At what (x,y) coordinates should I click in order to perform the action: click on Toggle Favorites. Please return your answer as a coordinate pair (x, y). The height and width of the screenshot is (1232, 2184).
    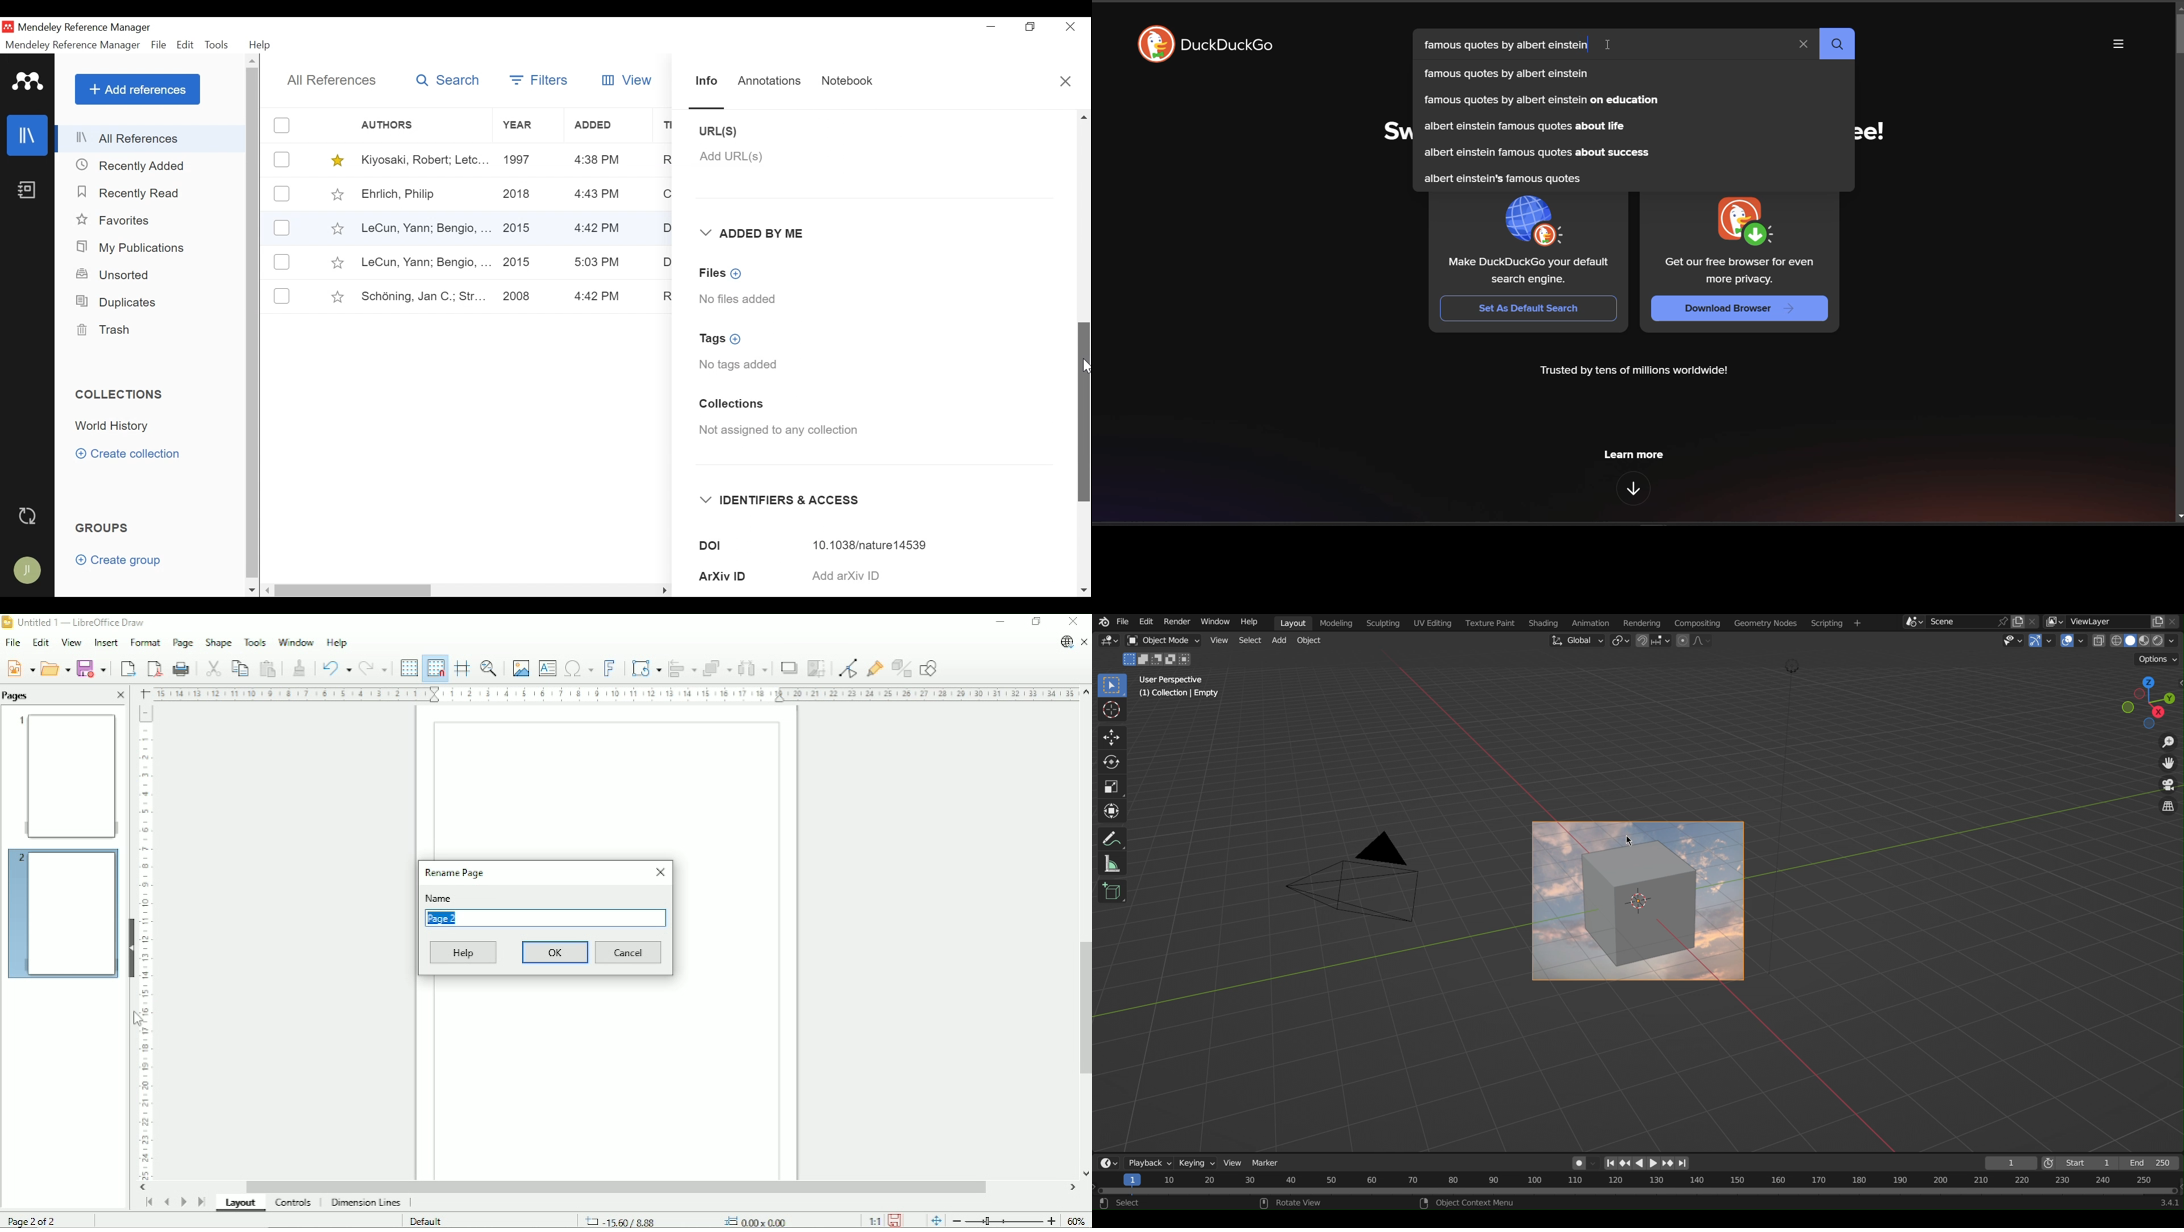
    Looking at the image, I should click on (337, 263).